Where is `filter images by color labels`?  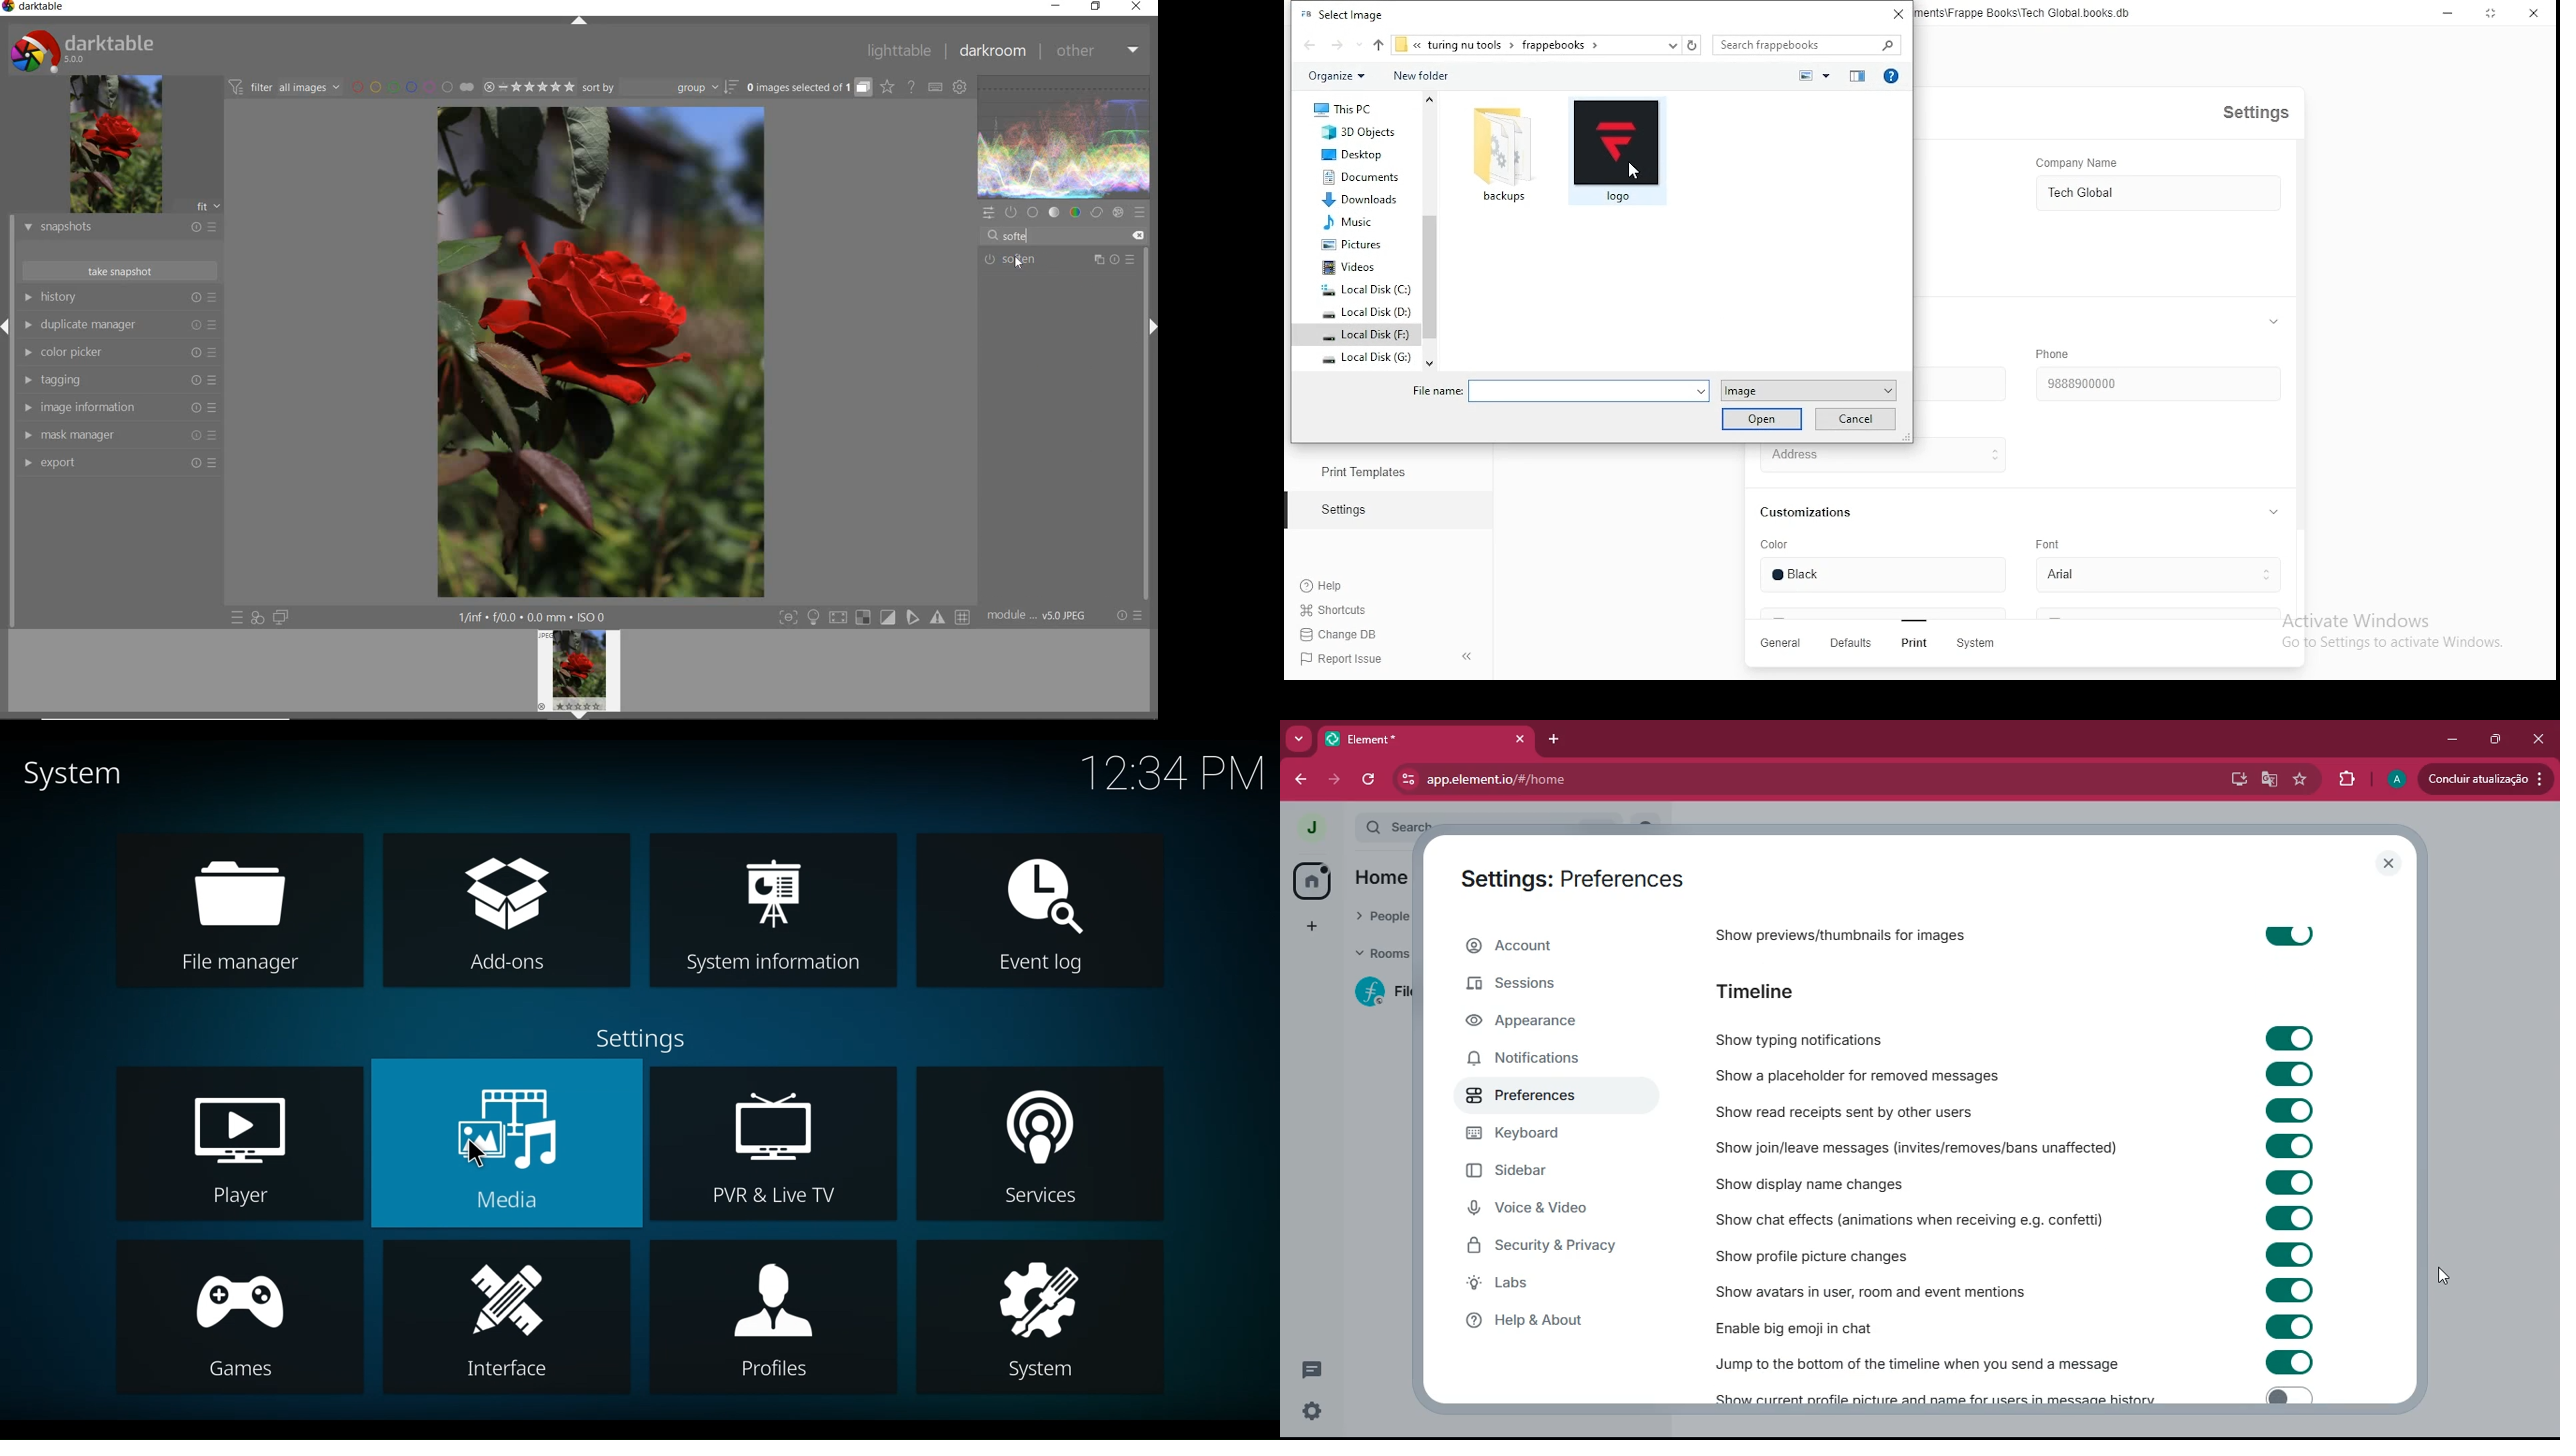
filter images by color labels is located at coordinates (411, 88).